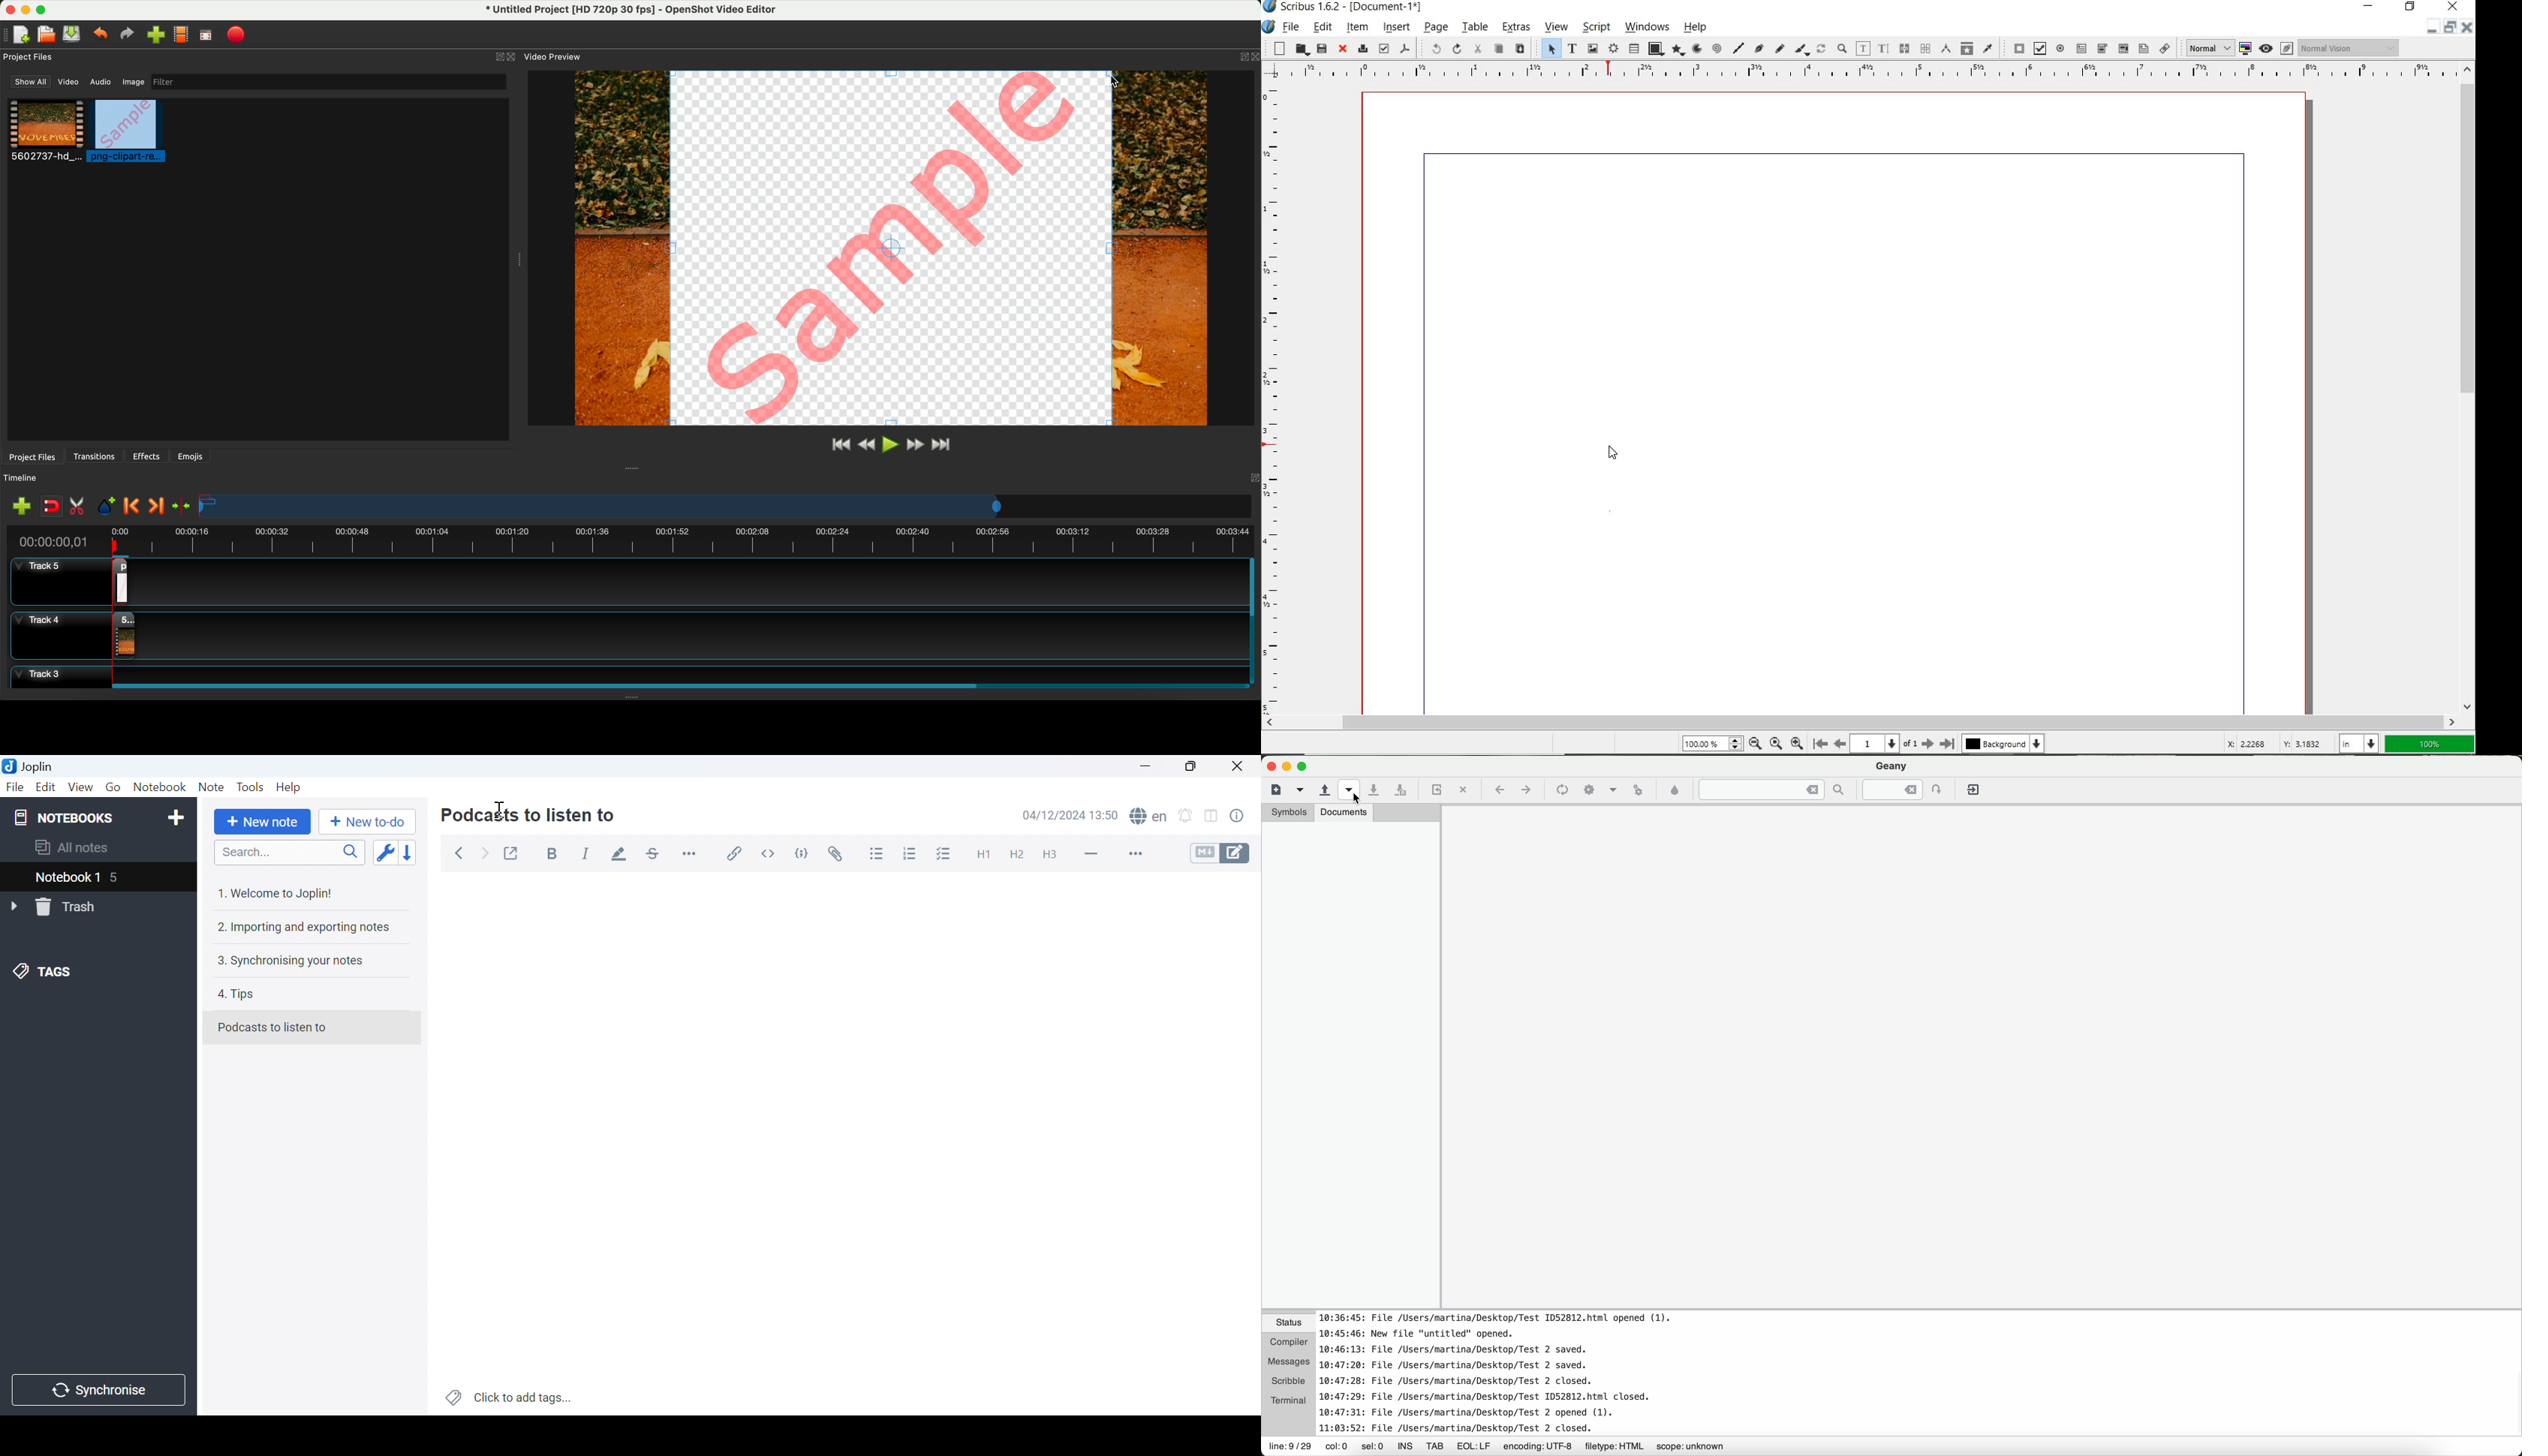 The width and height of the screenshot is (2548, 1456). Describe the element at coordinates (1519, 49) in the screenshot. I see `paste` at that location.